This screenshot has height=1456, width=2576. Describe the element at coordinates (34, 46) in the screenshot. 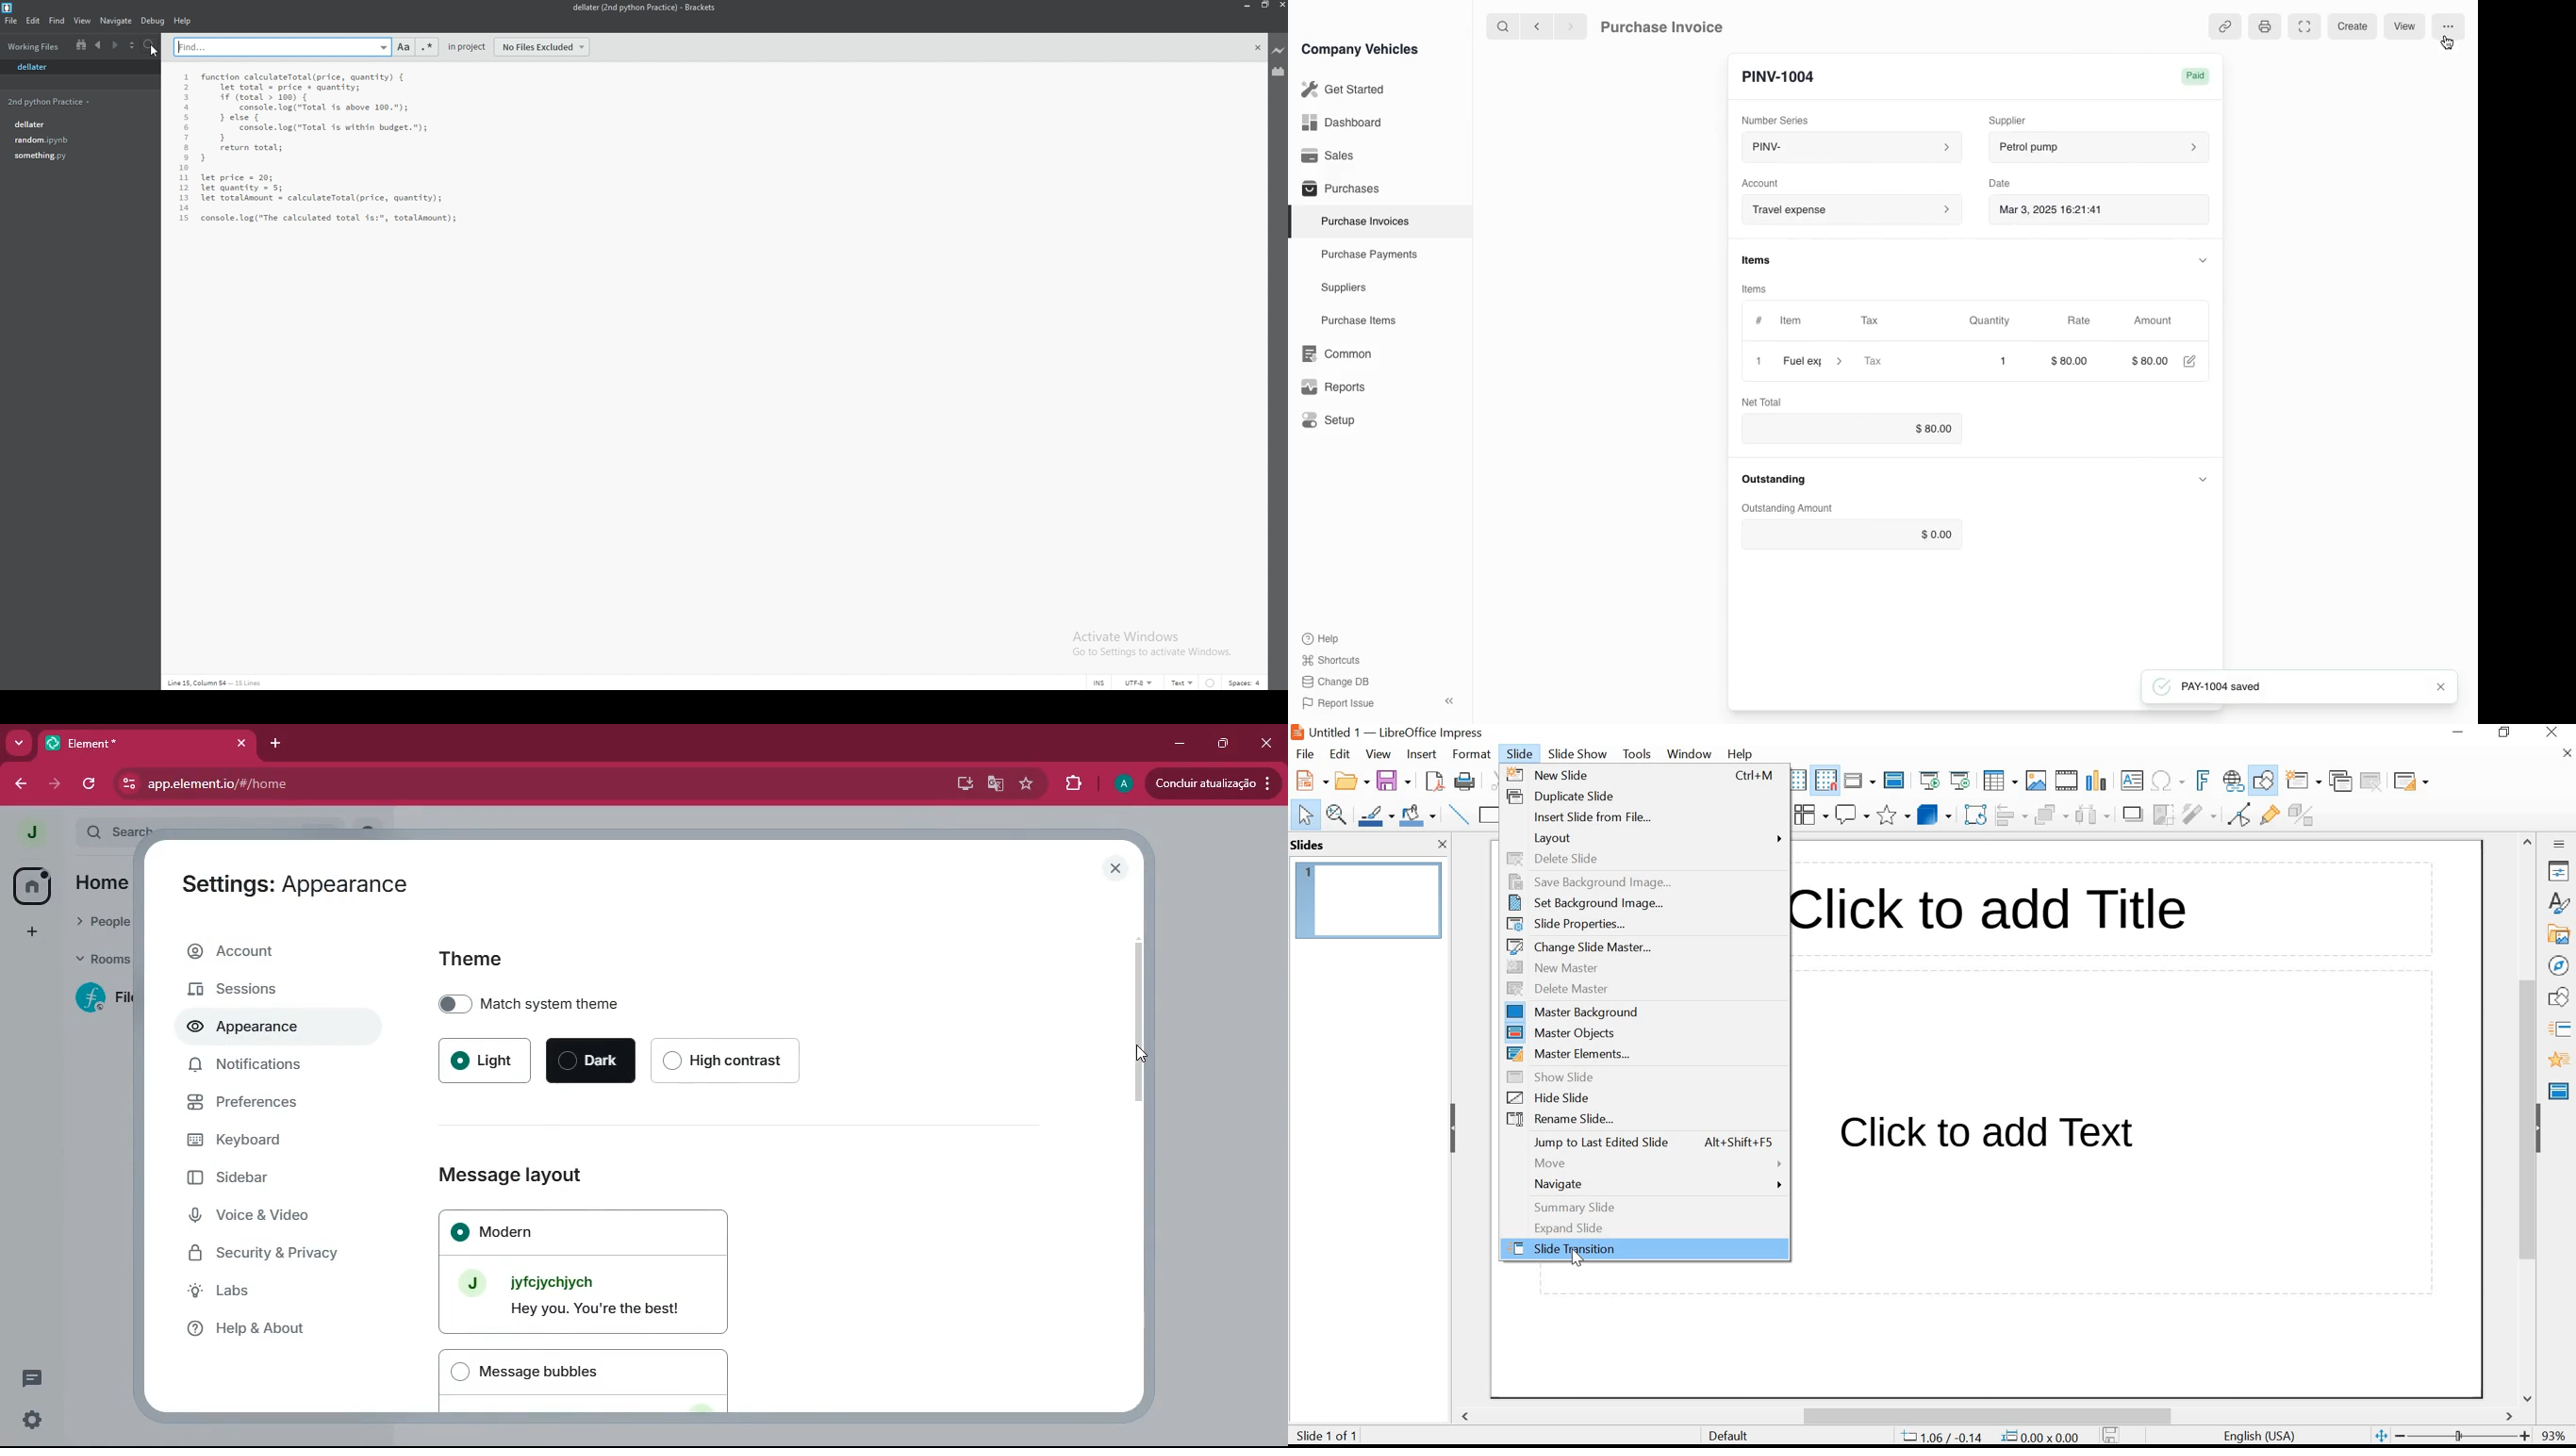

I see `working files` at that location.